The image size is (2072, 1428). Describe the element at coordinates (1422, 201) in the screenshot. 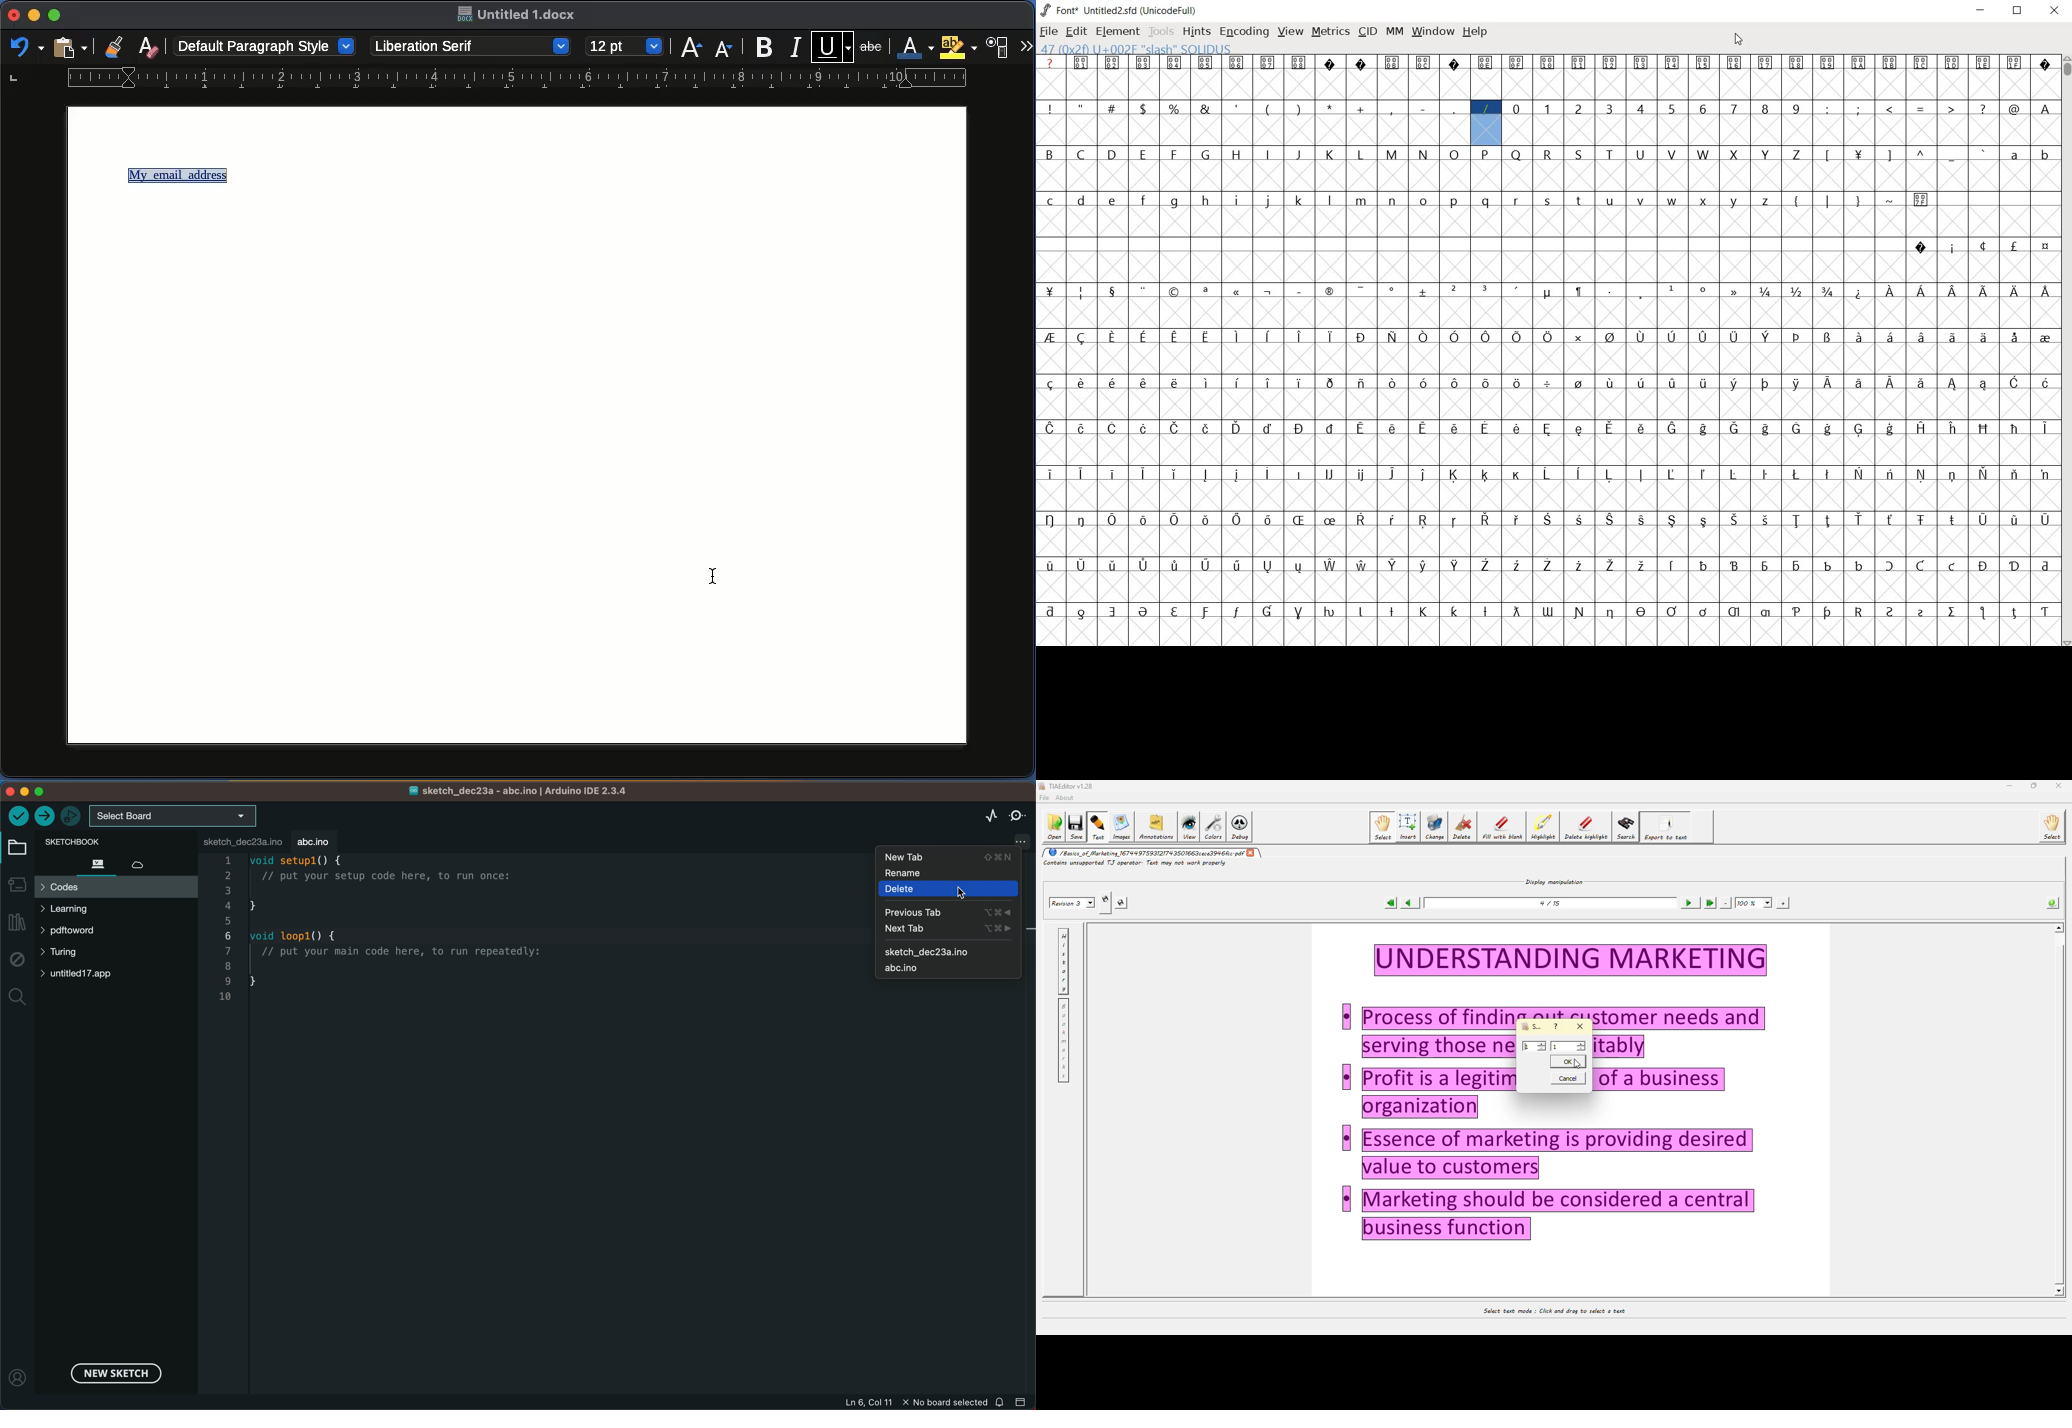

I see `glyph` at that location.